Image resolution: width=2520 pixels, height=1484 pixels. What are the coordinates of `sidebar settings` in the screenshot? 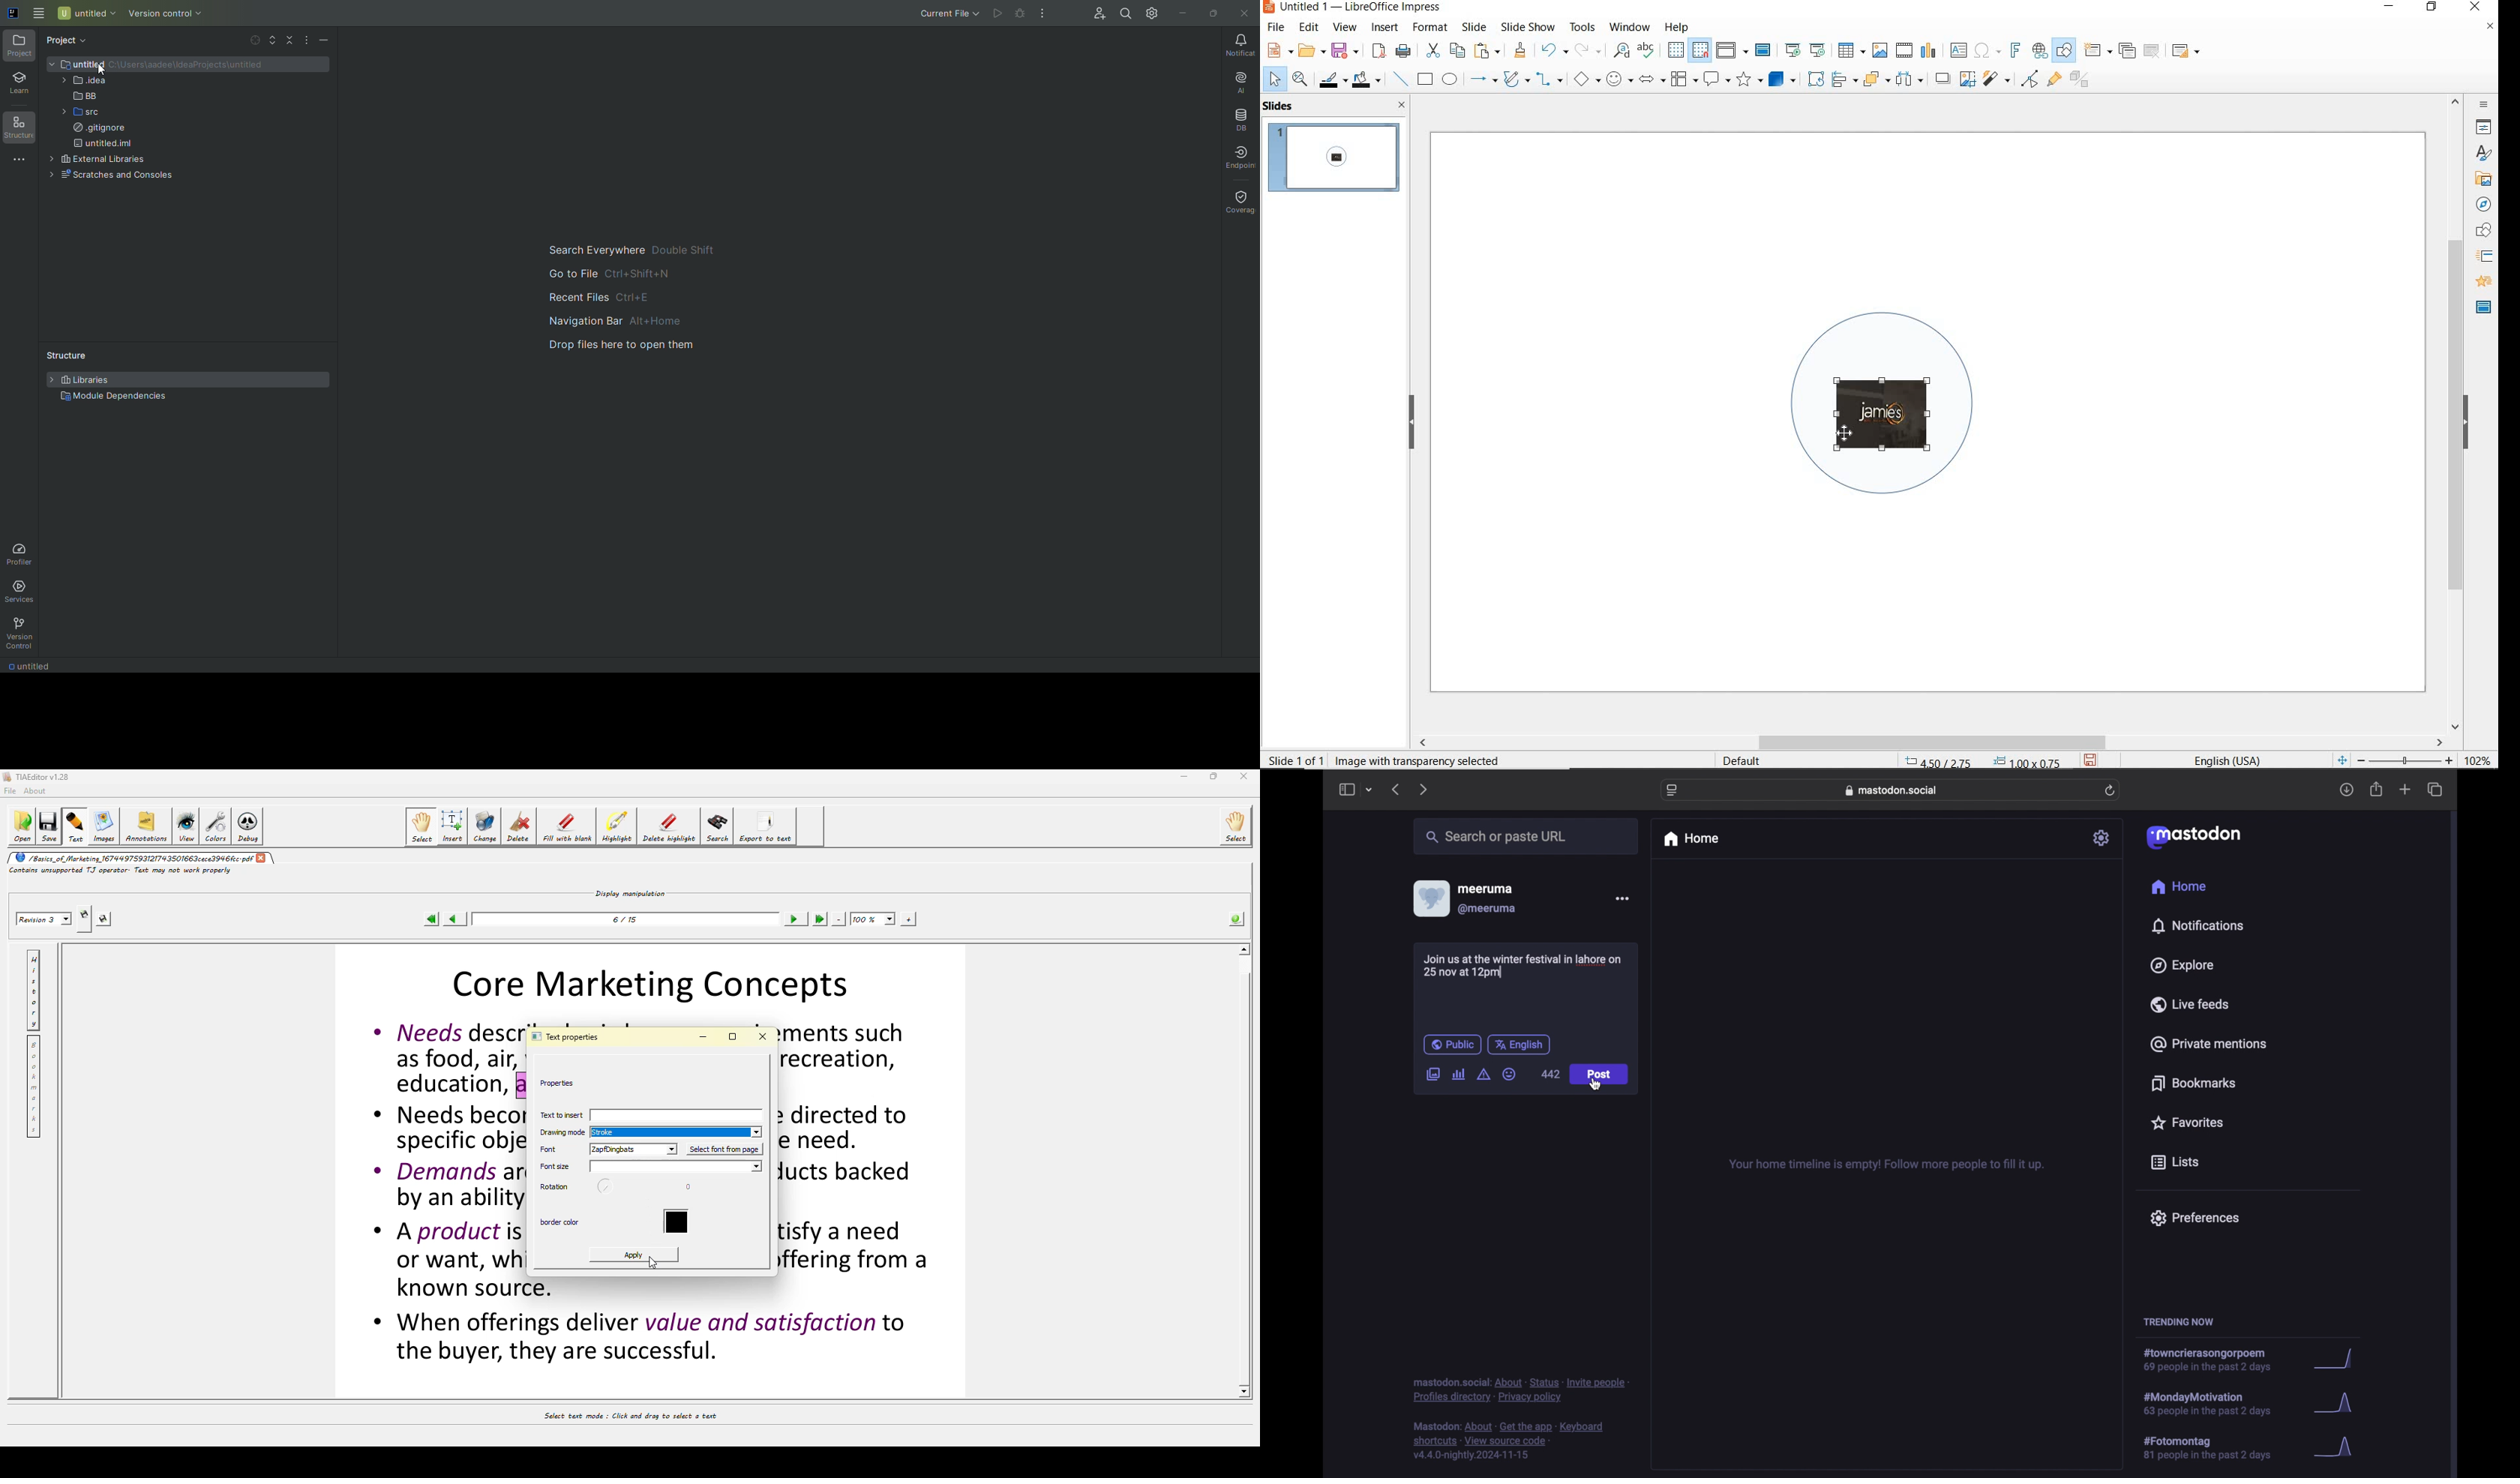 It's located at (2482, 105).